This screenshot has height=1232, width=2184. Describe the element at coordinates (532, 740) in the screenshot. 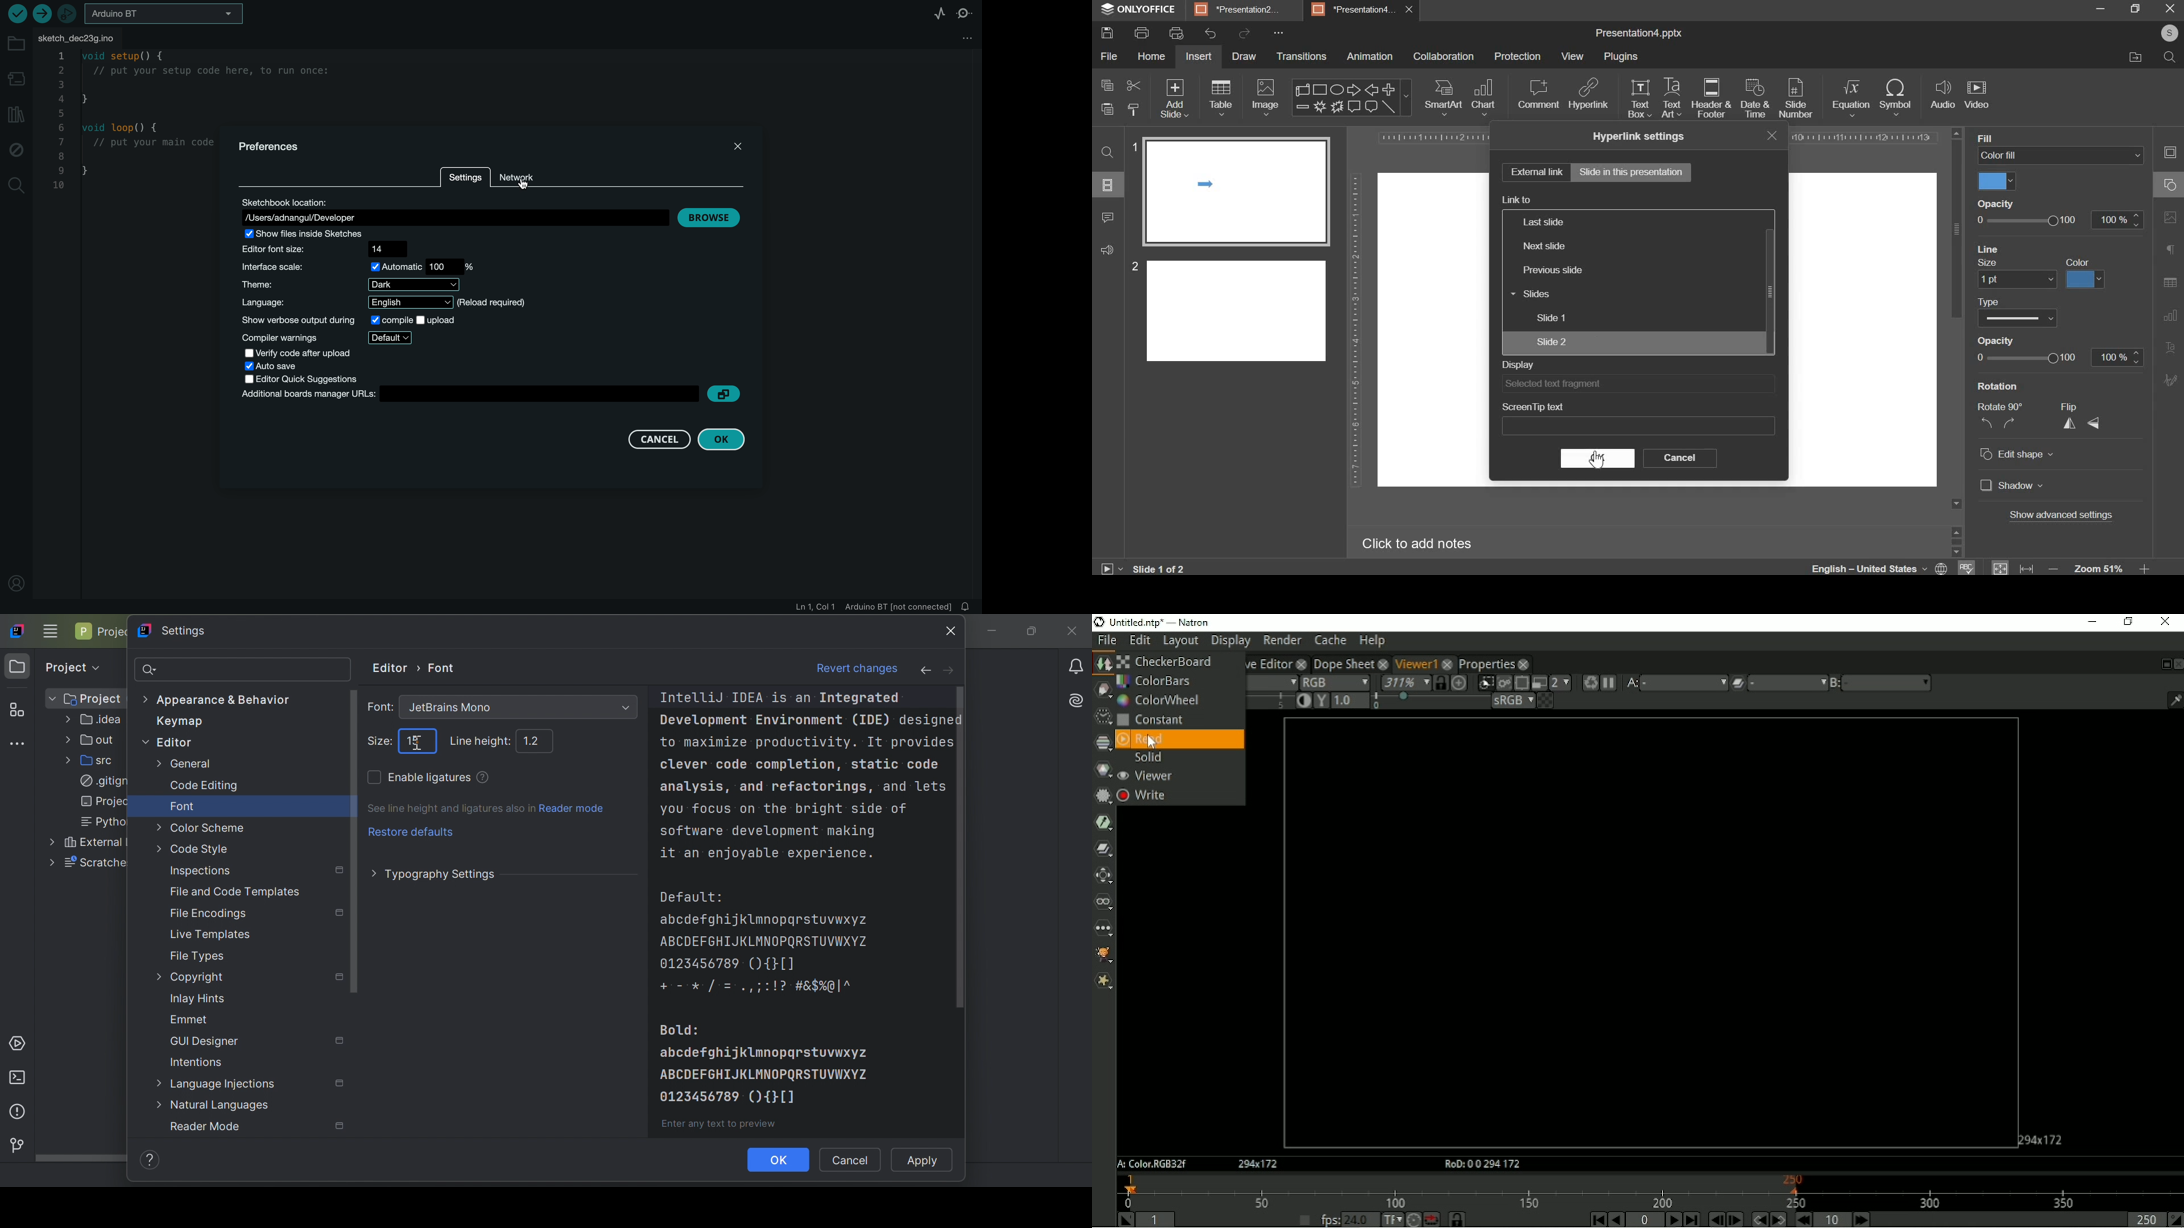

I see `1.2` at that location.